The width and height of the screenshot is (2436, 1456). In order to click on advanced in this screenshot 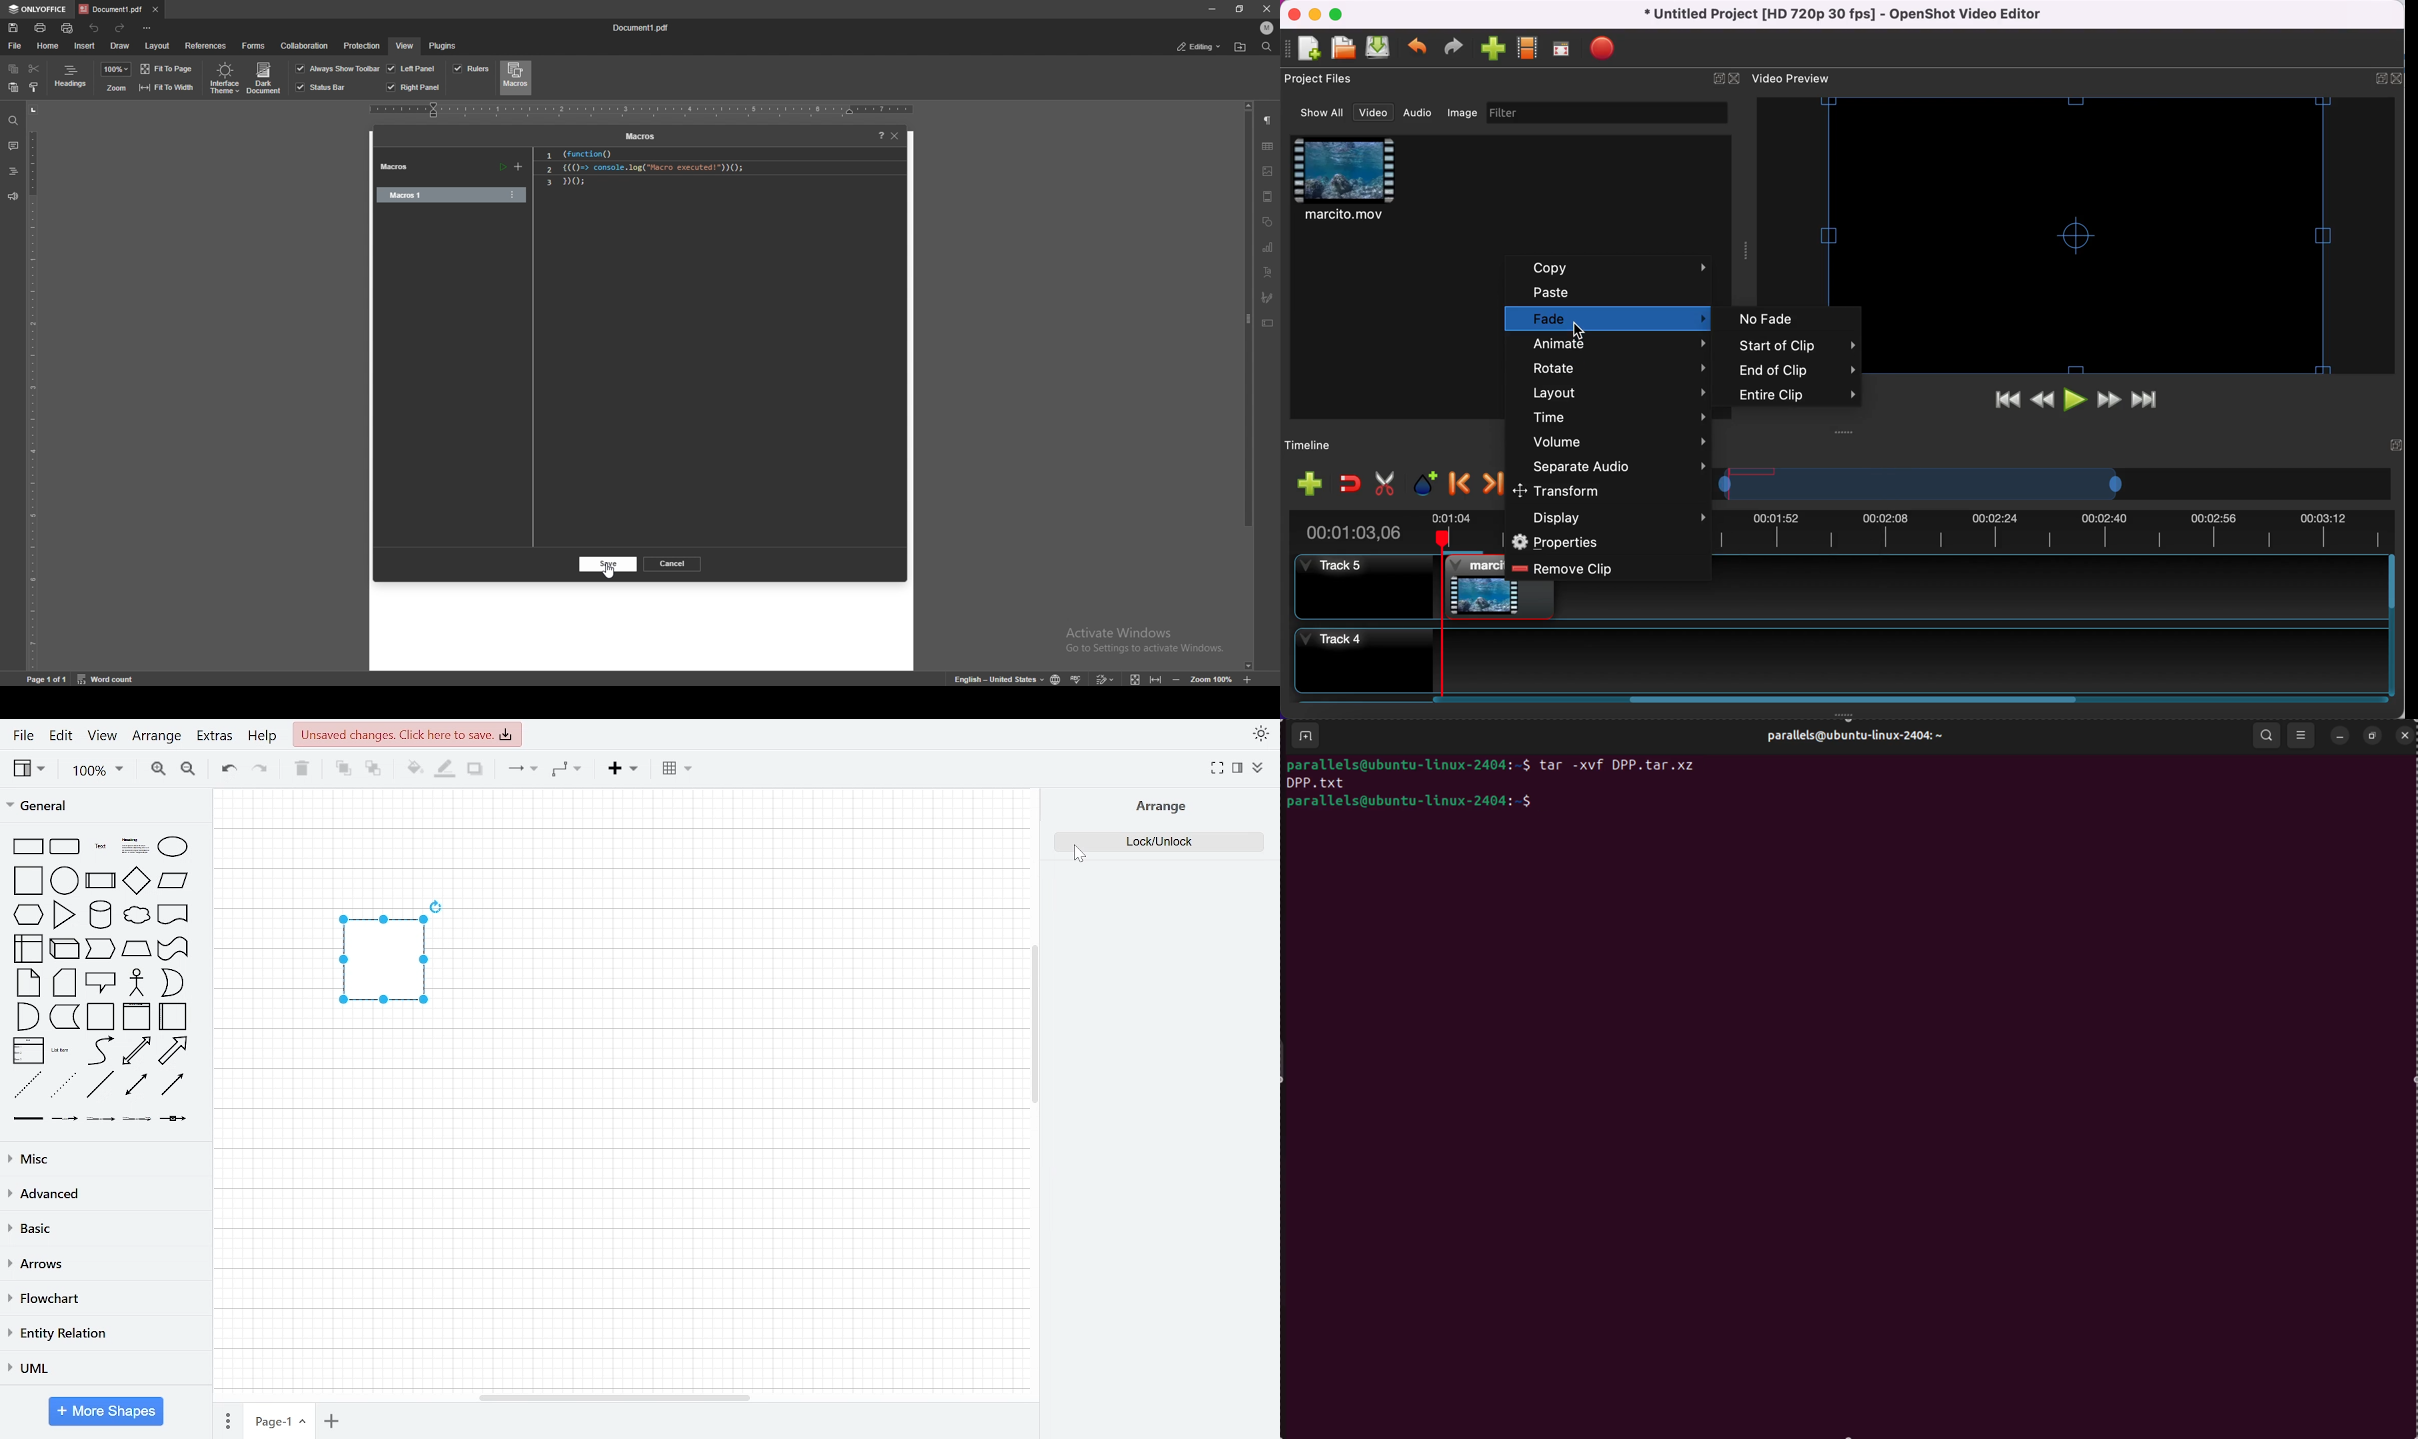, I will do `click(103, 1194)`.